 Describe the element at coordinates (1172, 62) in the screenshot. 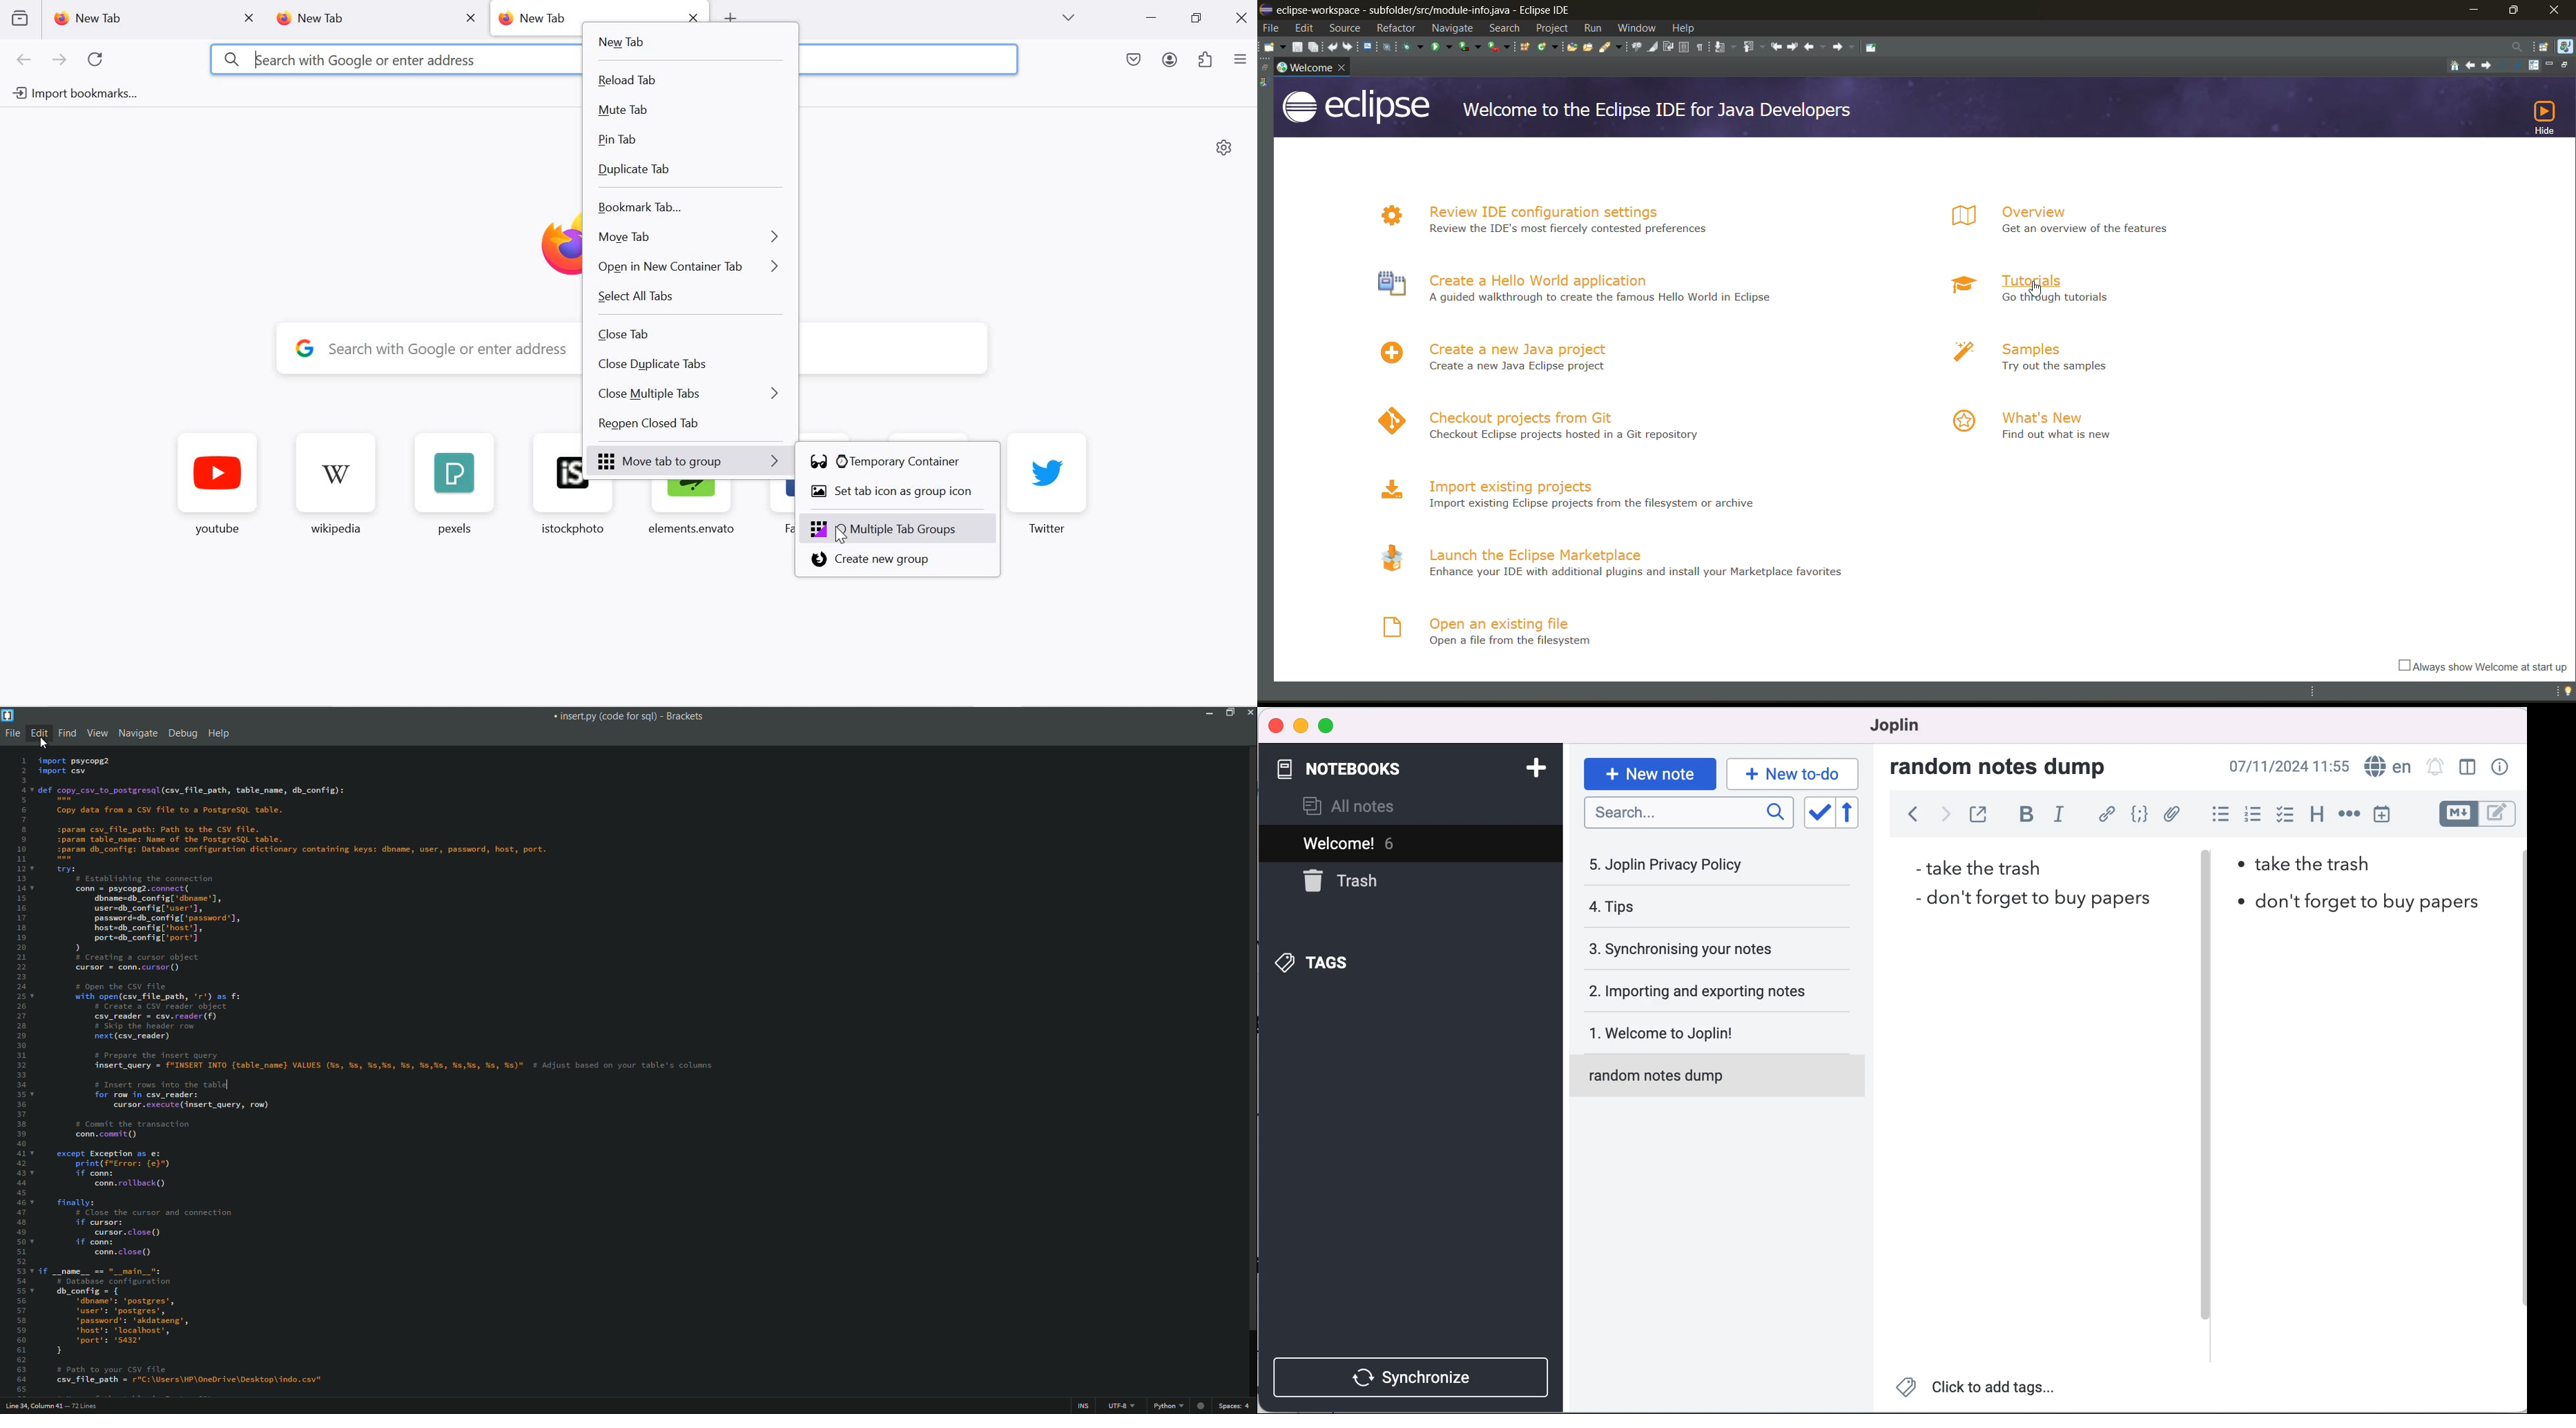

I see `account` at that location.